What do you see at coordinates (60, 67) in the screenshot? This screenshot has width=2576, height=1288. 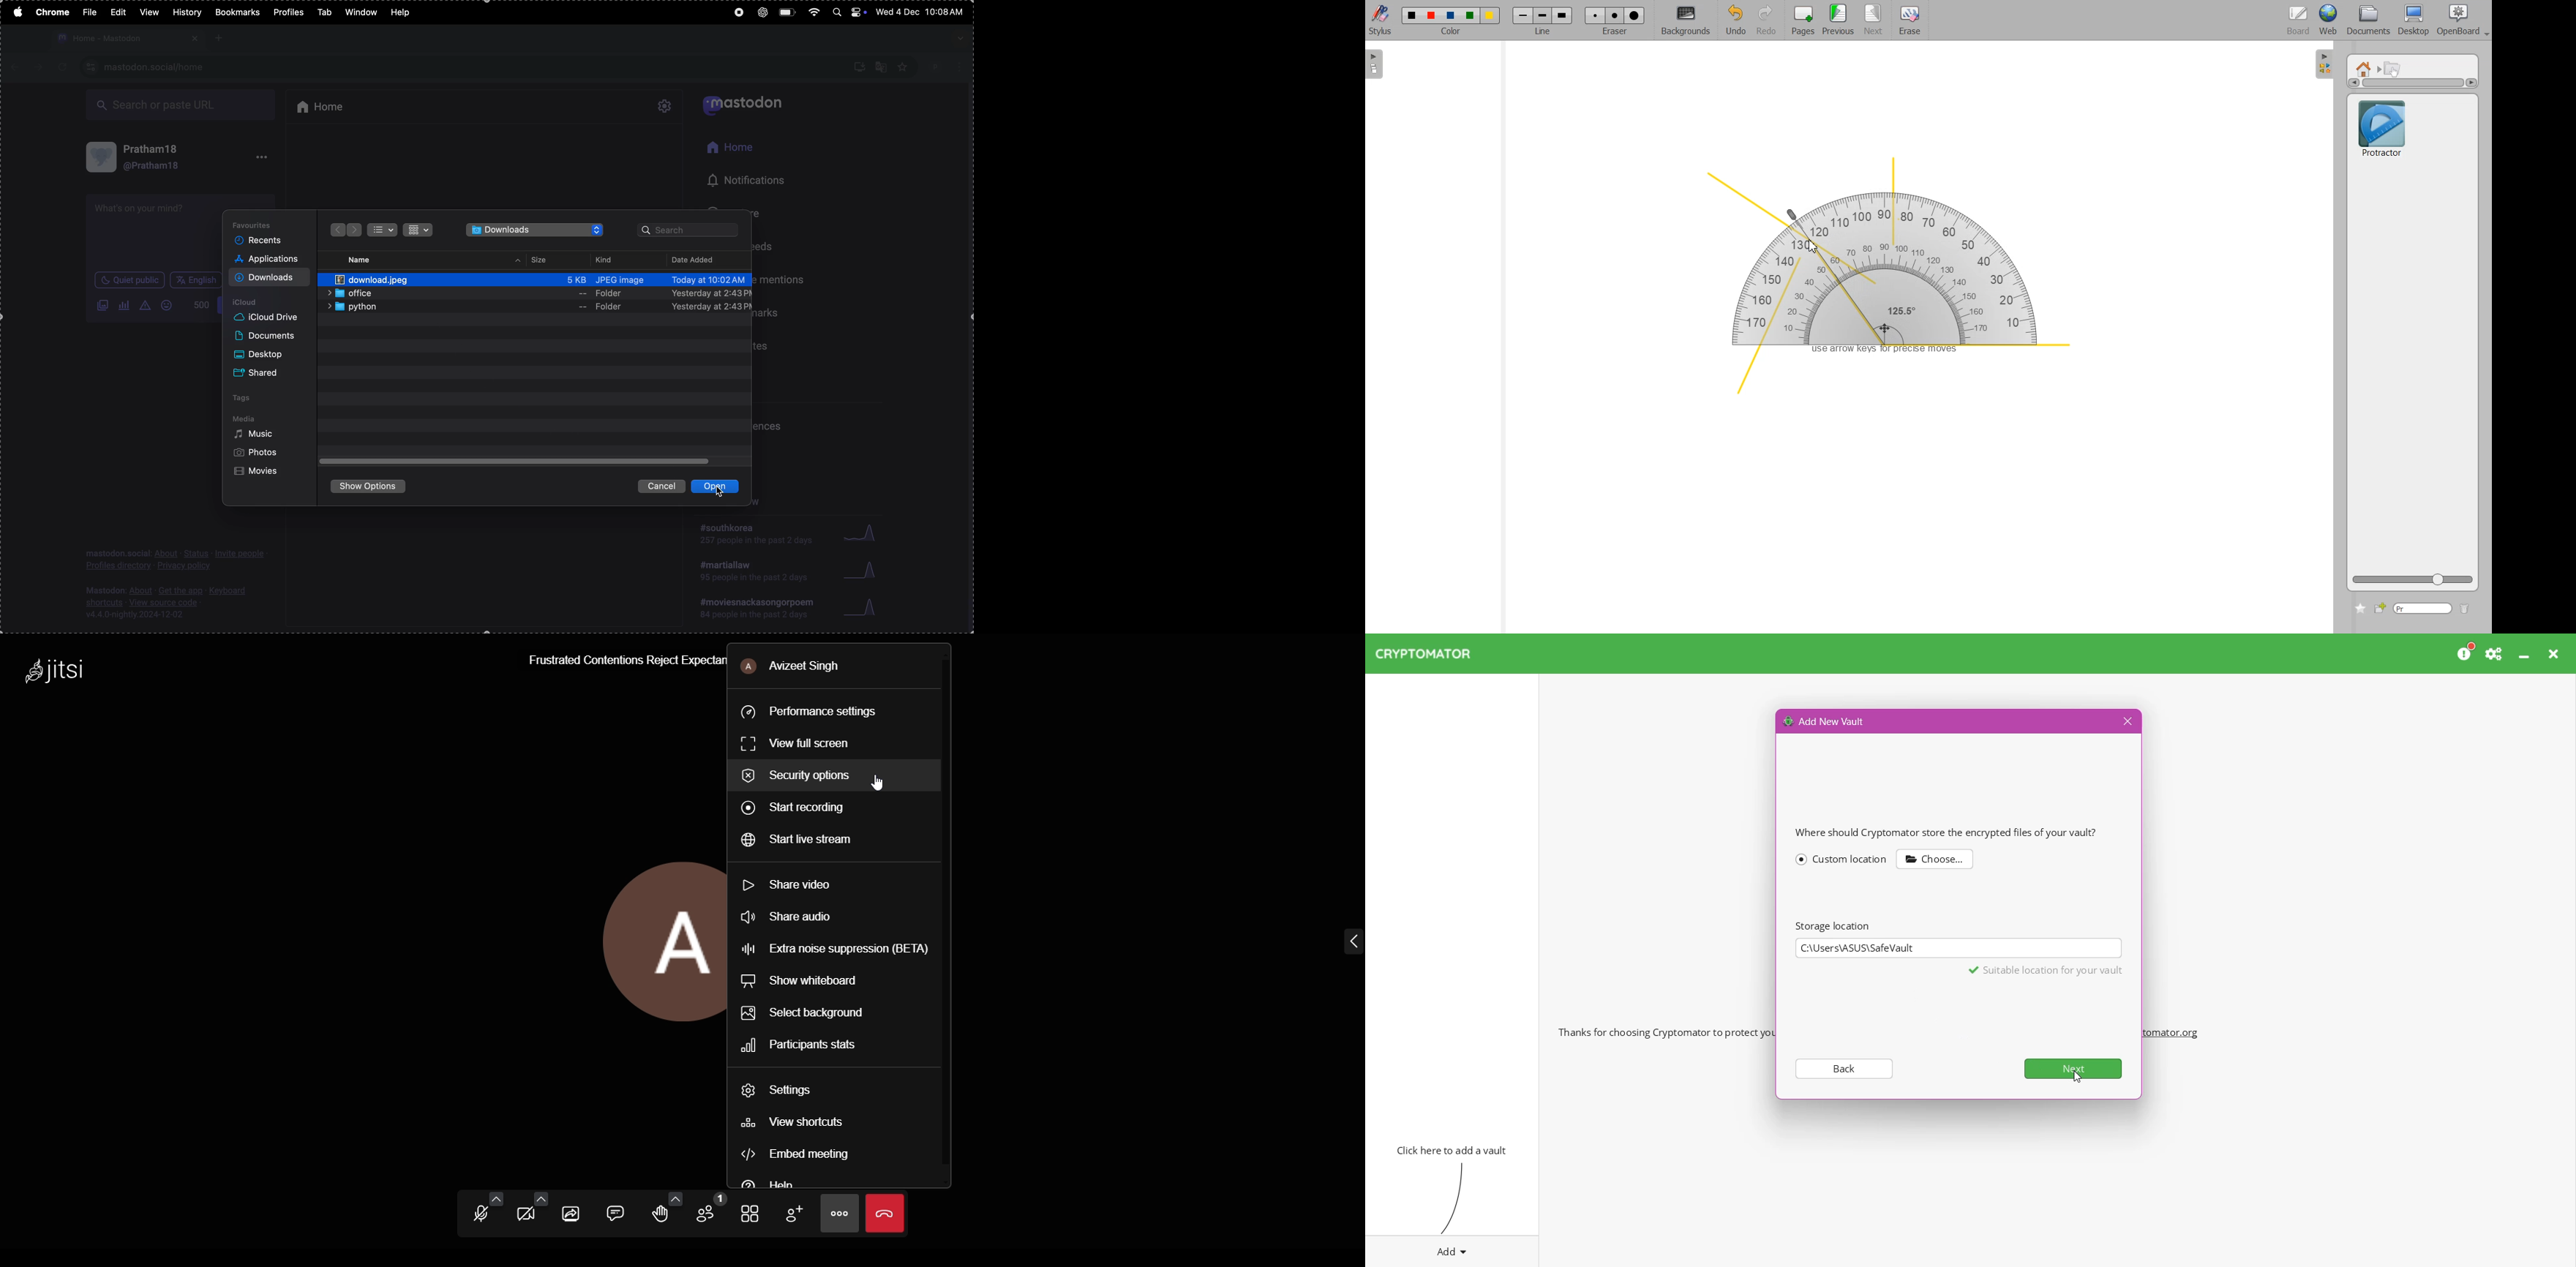 I see `refresh` at bounding box center [60, 67].